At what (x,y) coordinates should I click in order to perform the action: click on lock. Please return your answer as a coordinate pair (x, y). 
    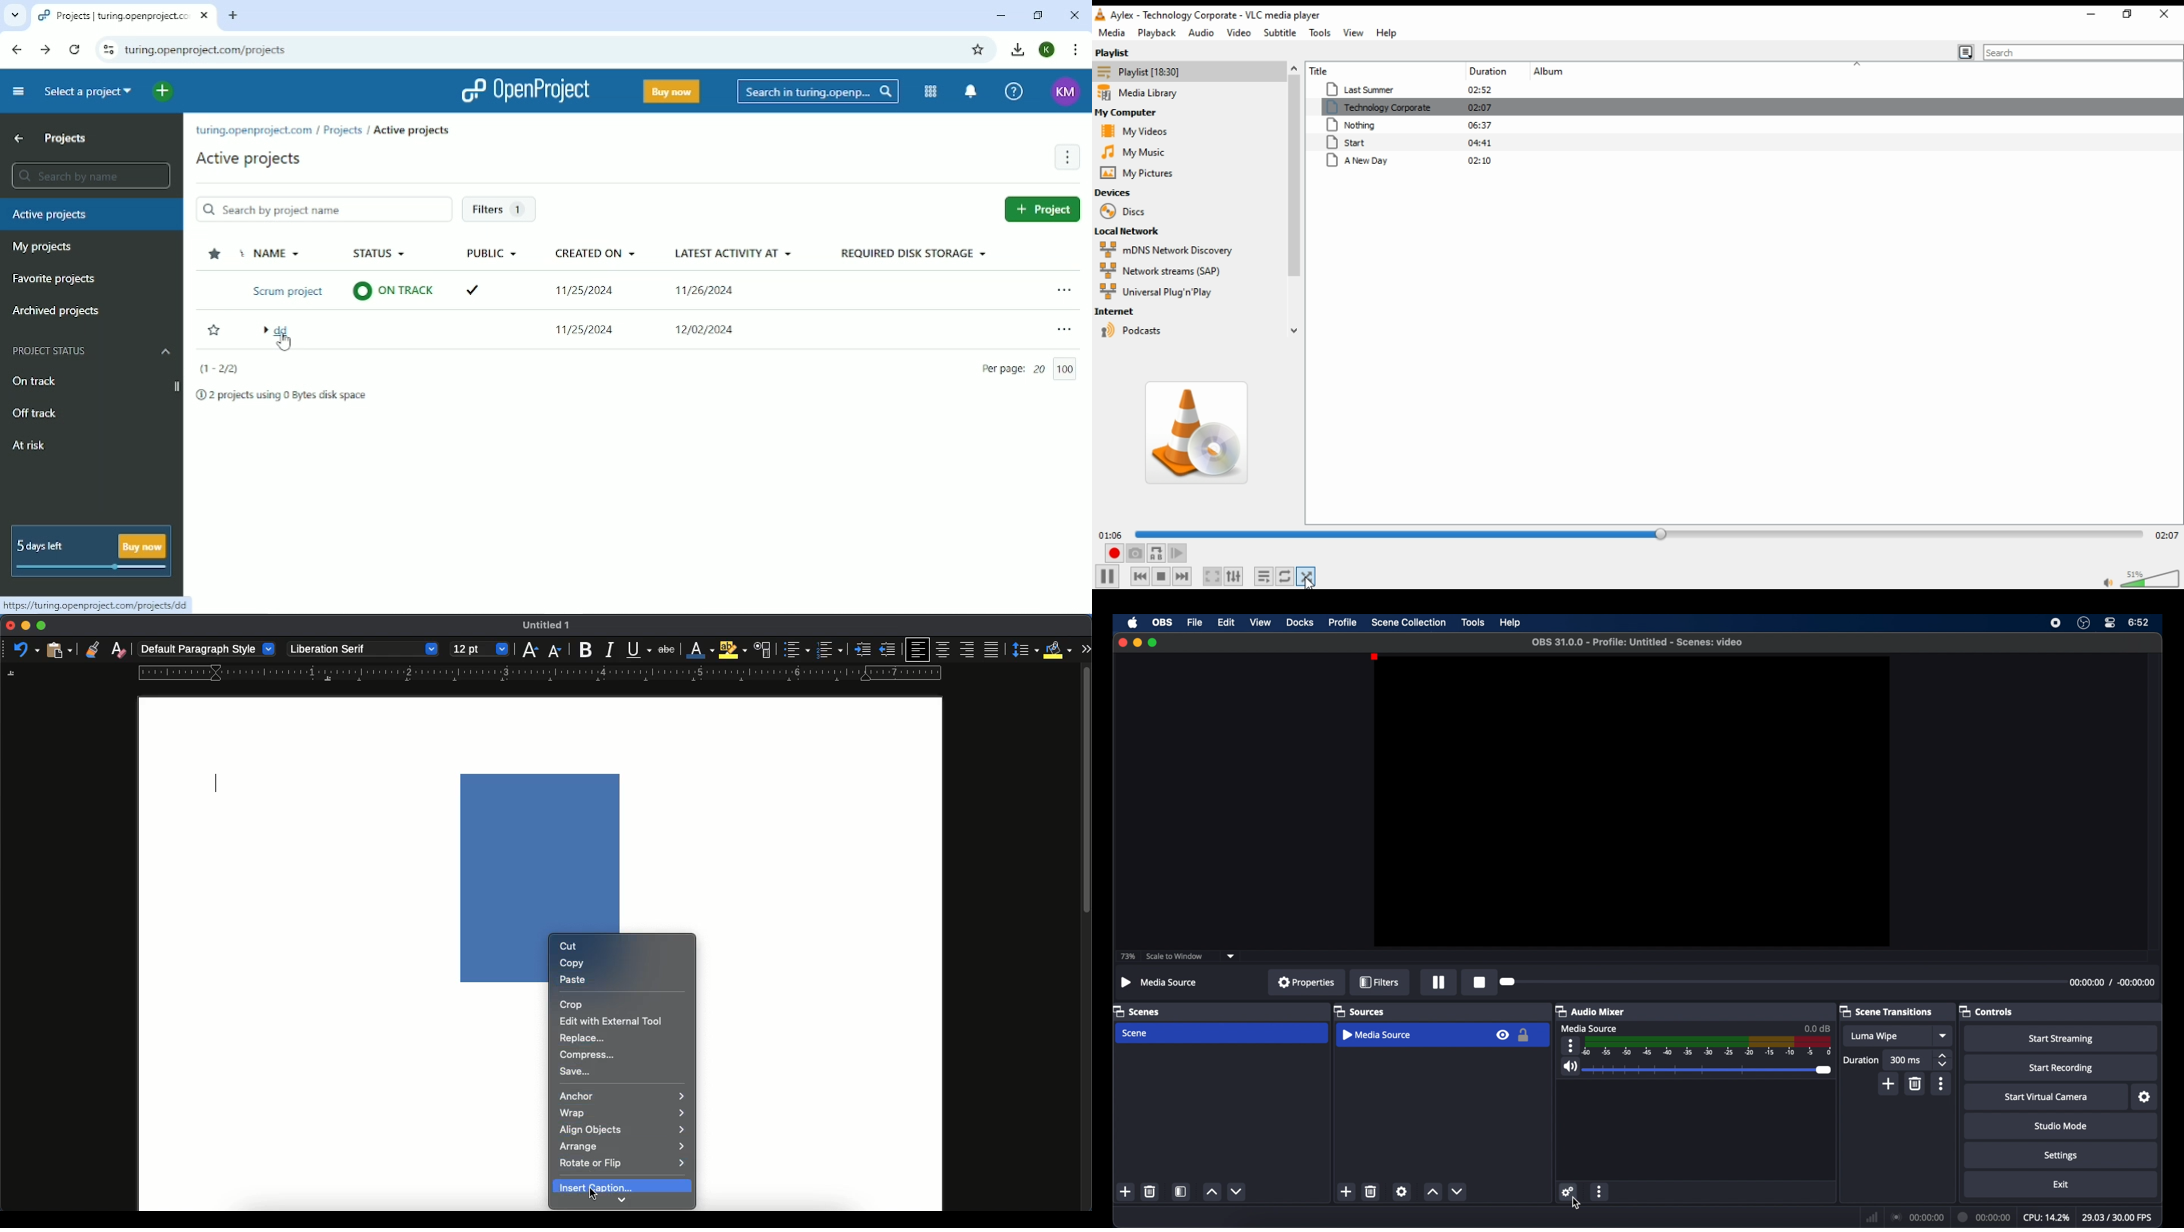
    Looking at the image, I should click on (1524, 1035).